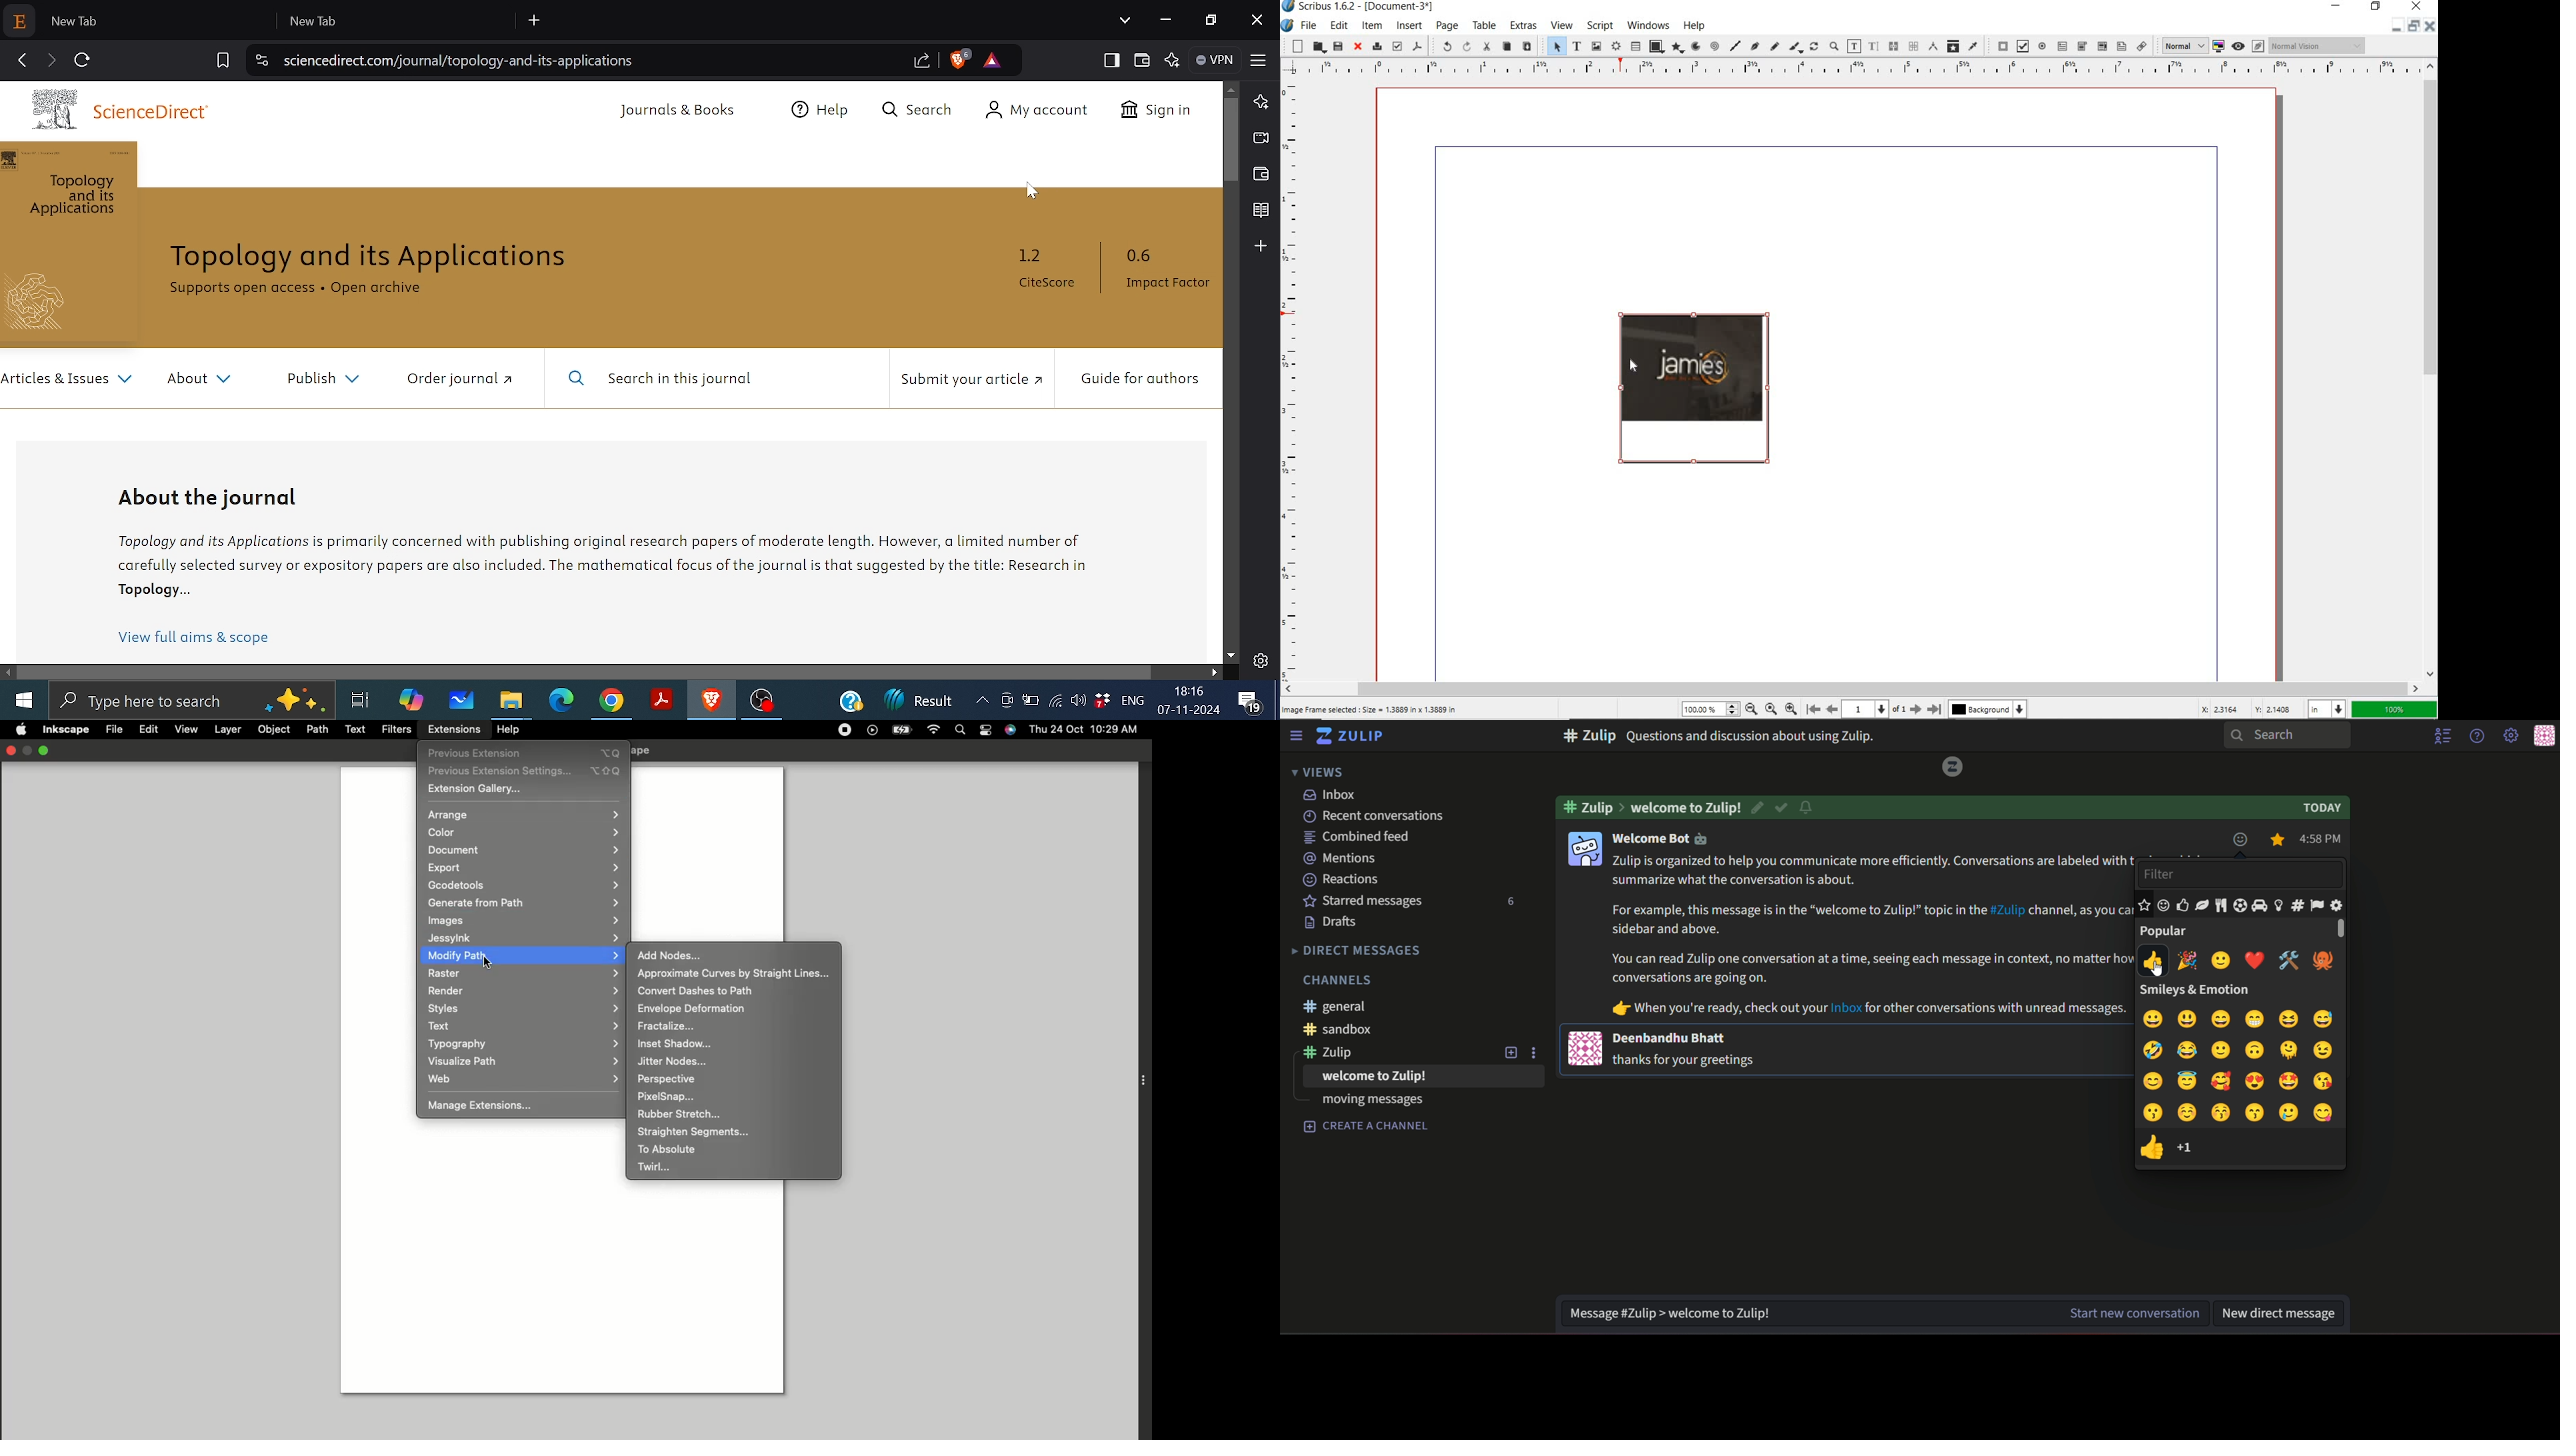 Image resolution: width=2576 pixels, height=1456 pixels. Describe the element at coordinates (25, 730) in the screenshot. I see `Apple logo` at that location.